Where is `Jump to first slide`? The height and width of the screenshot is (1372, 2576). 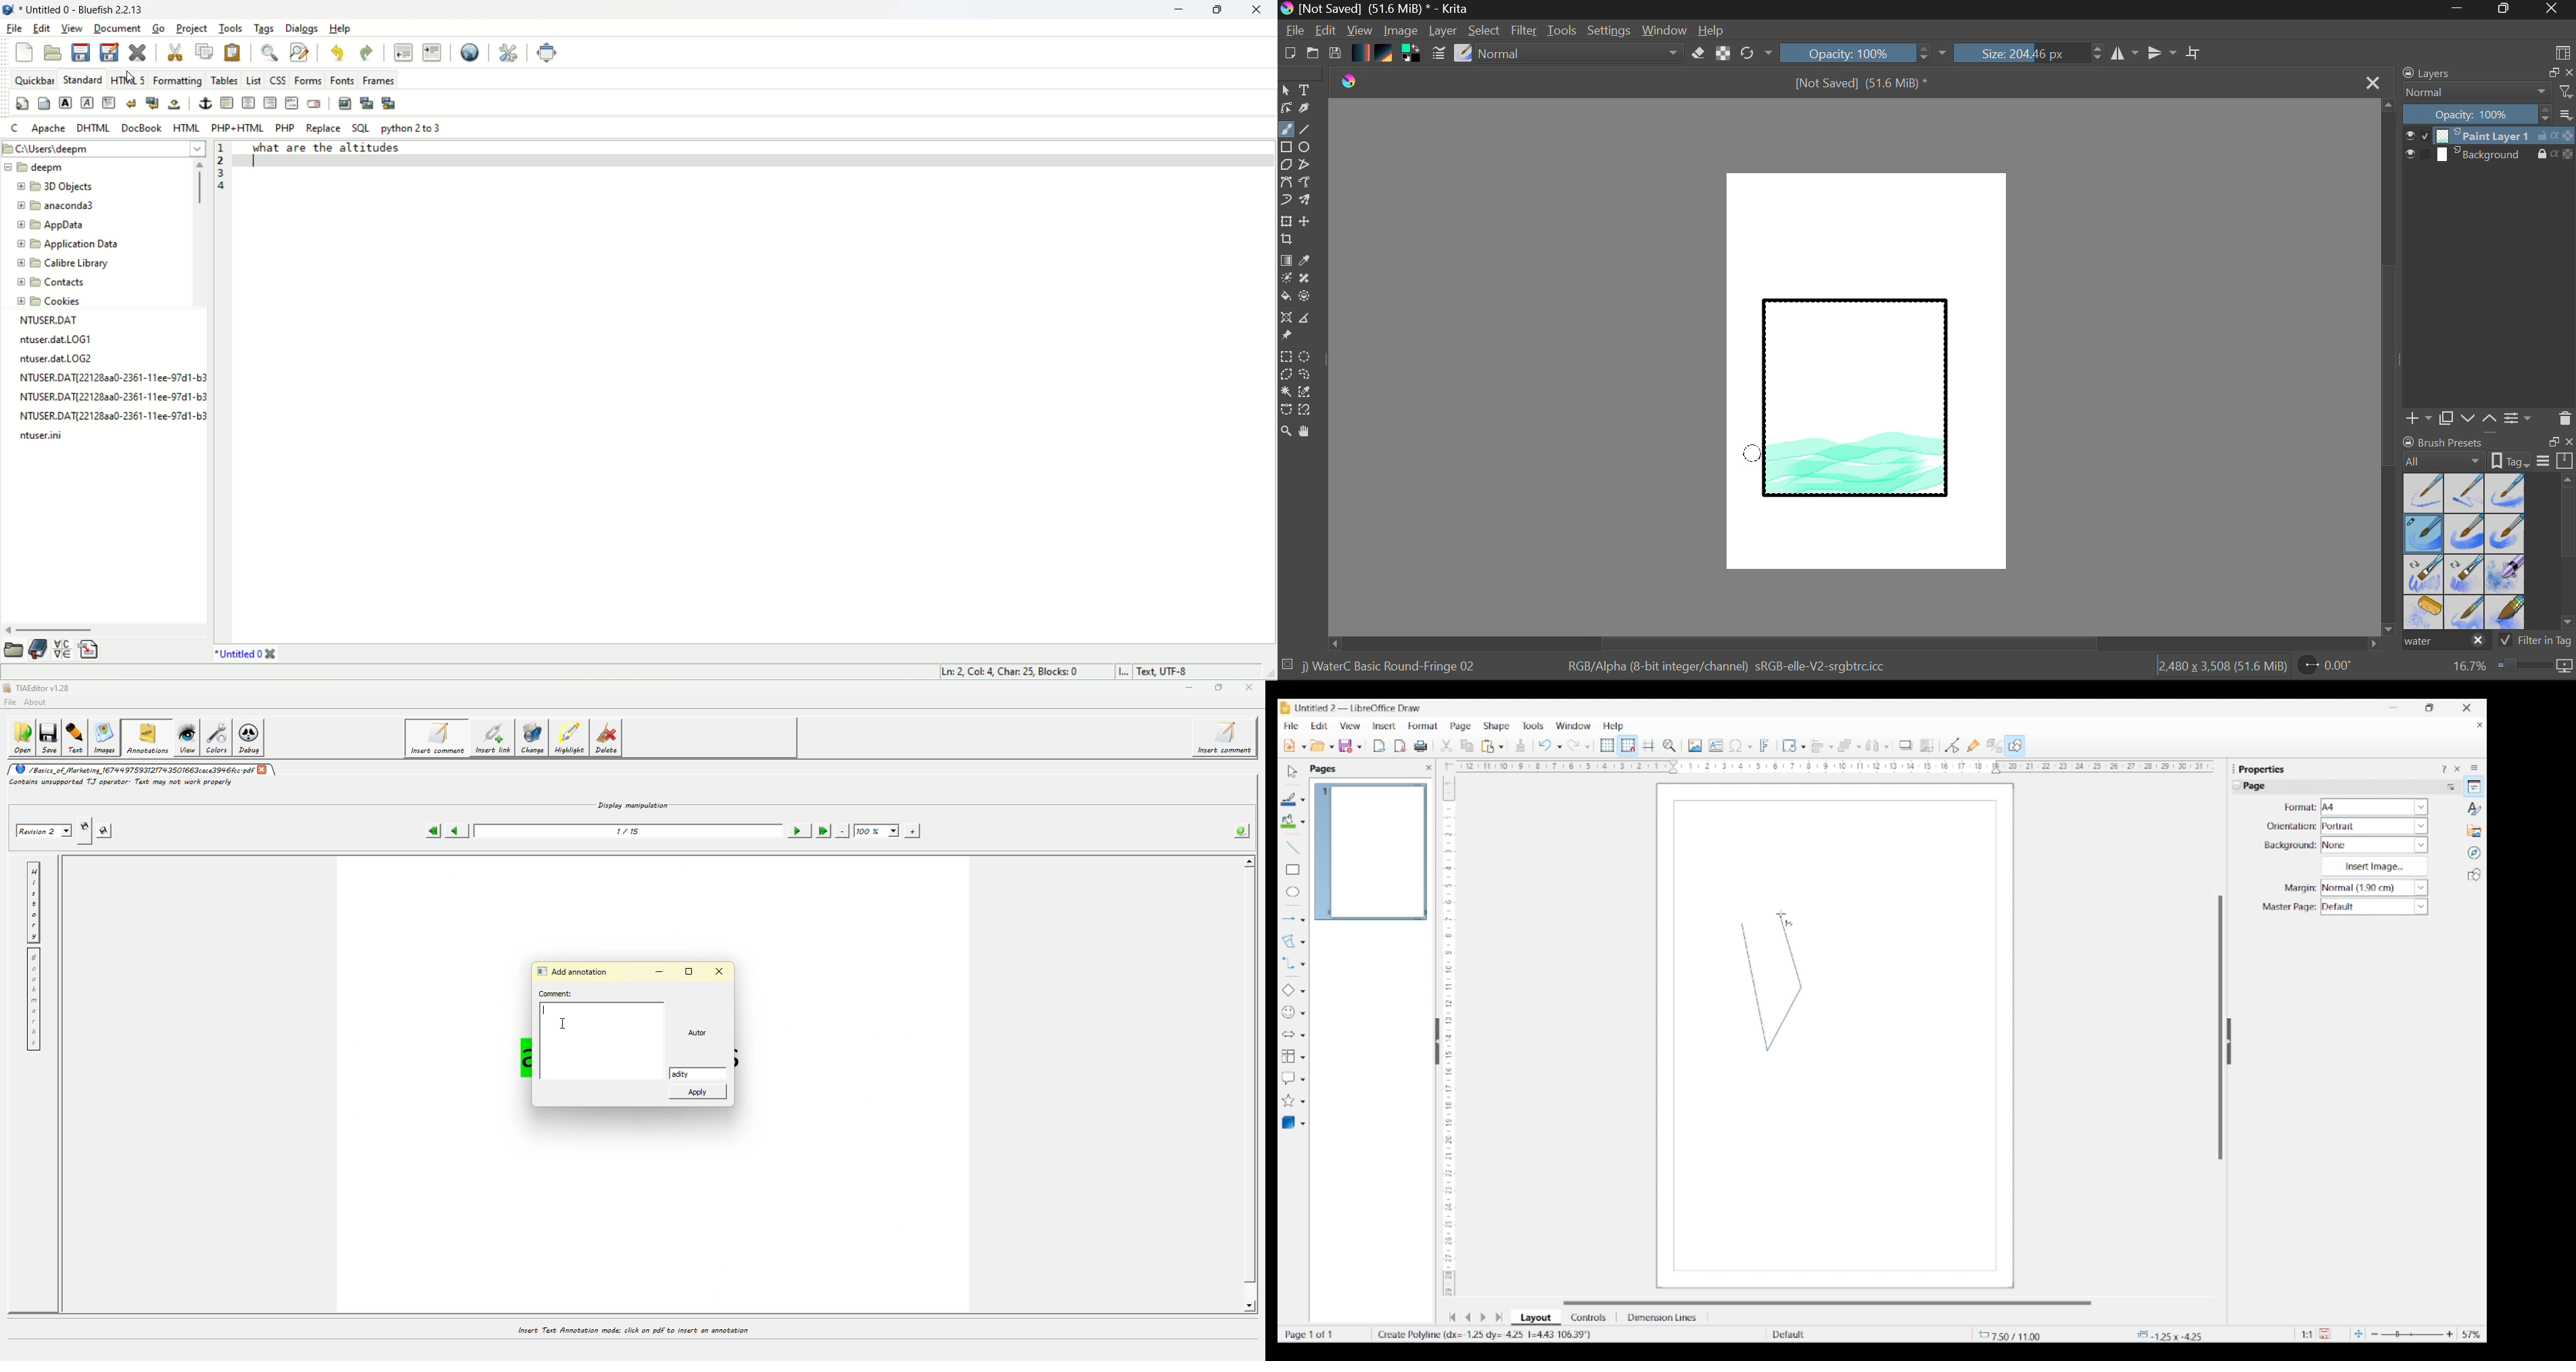
Jump to first slide is located at coordinates (1452, 1317).